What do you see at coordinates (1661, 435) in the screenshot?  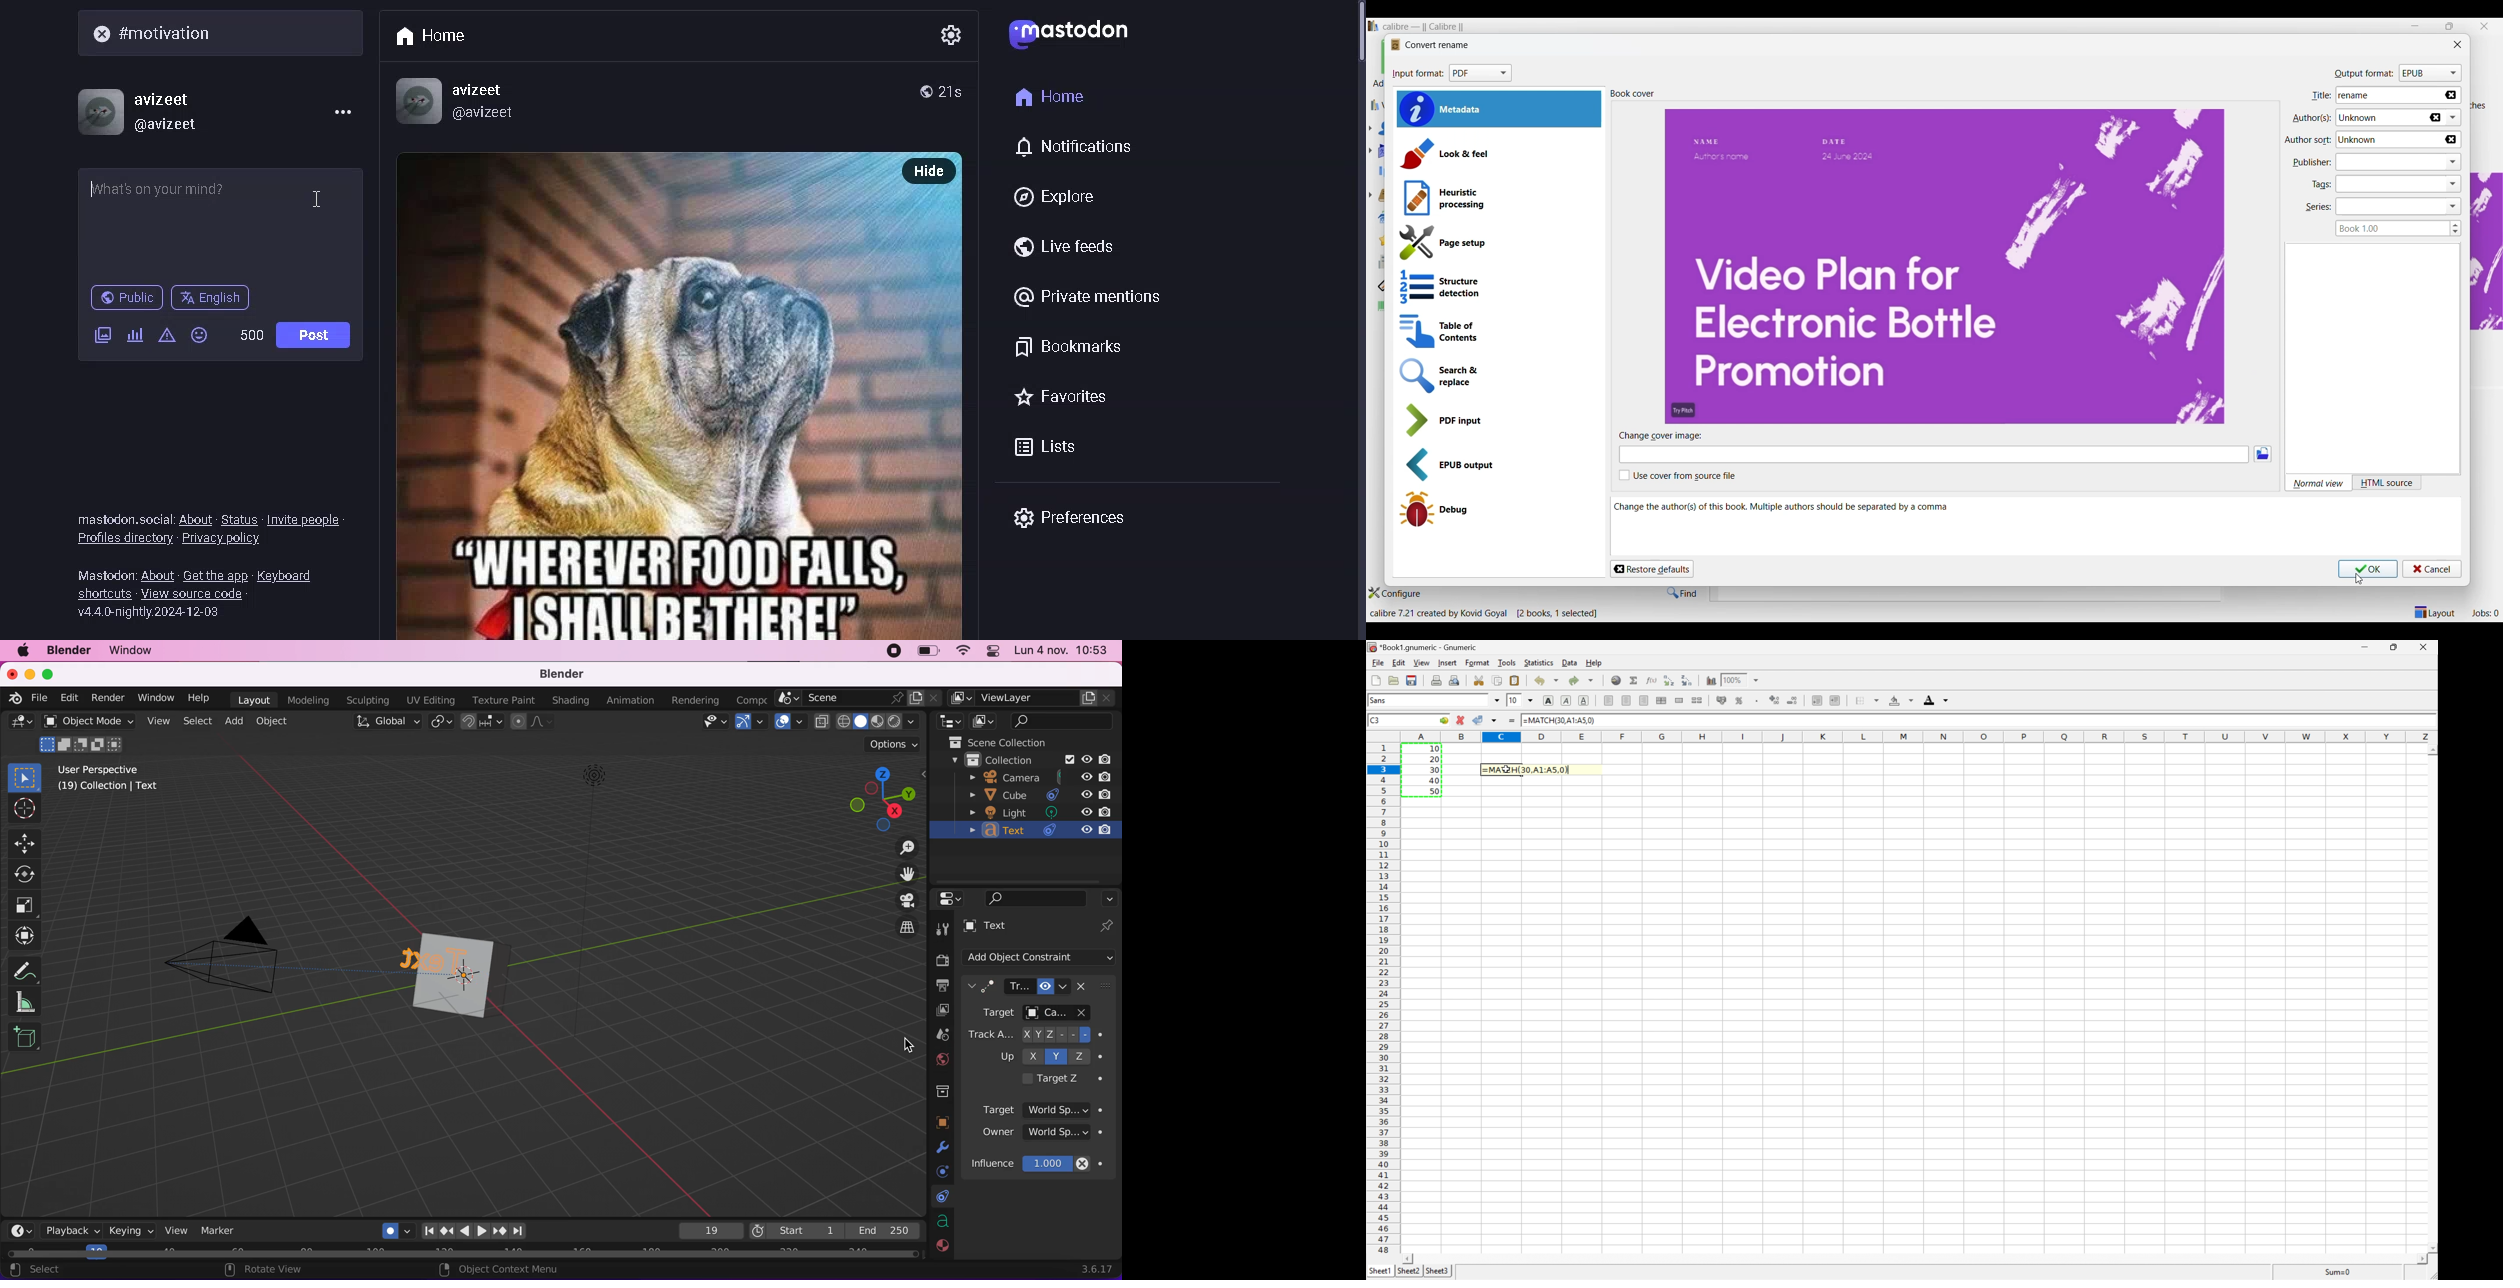 I see `change cover image` at bounding box center [1661, 435].